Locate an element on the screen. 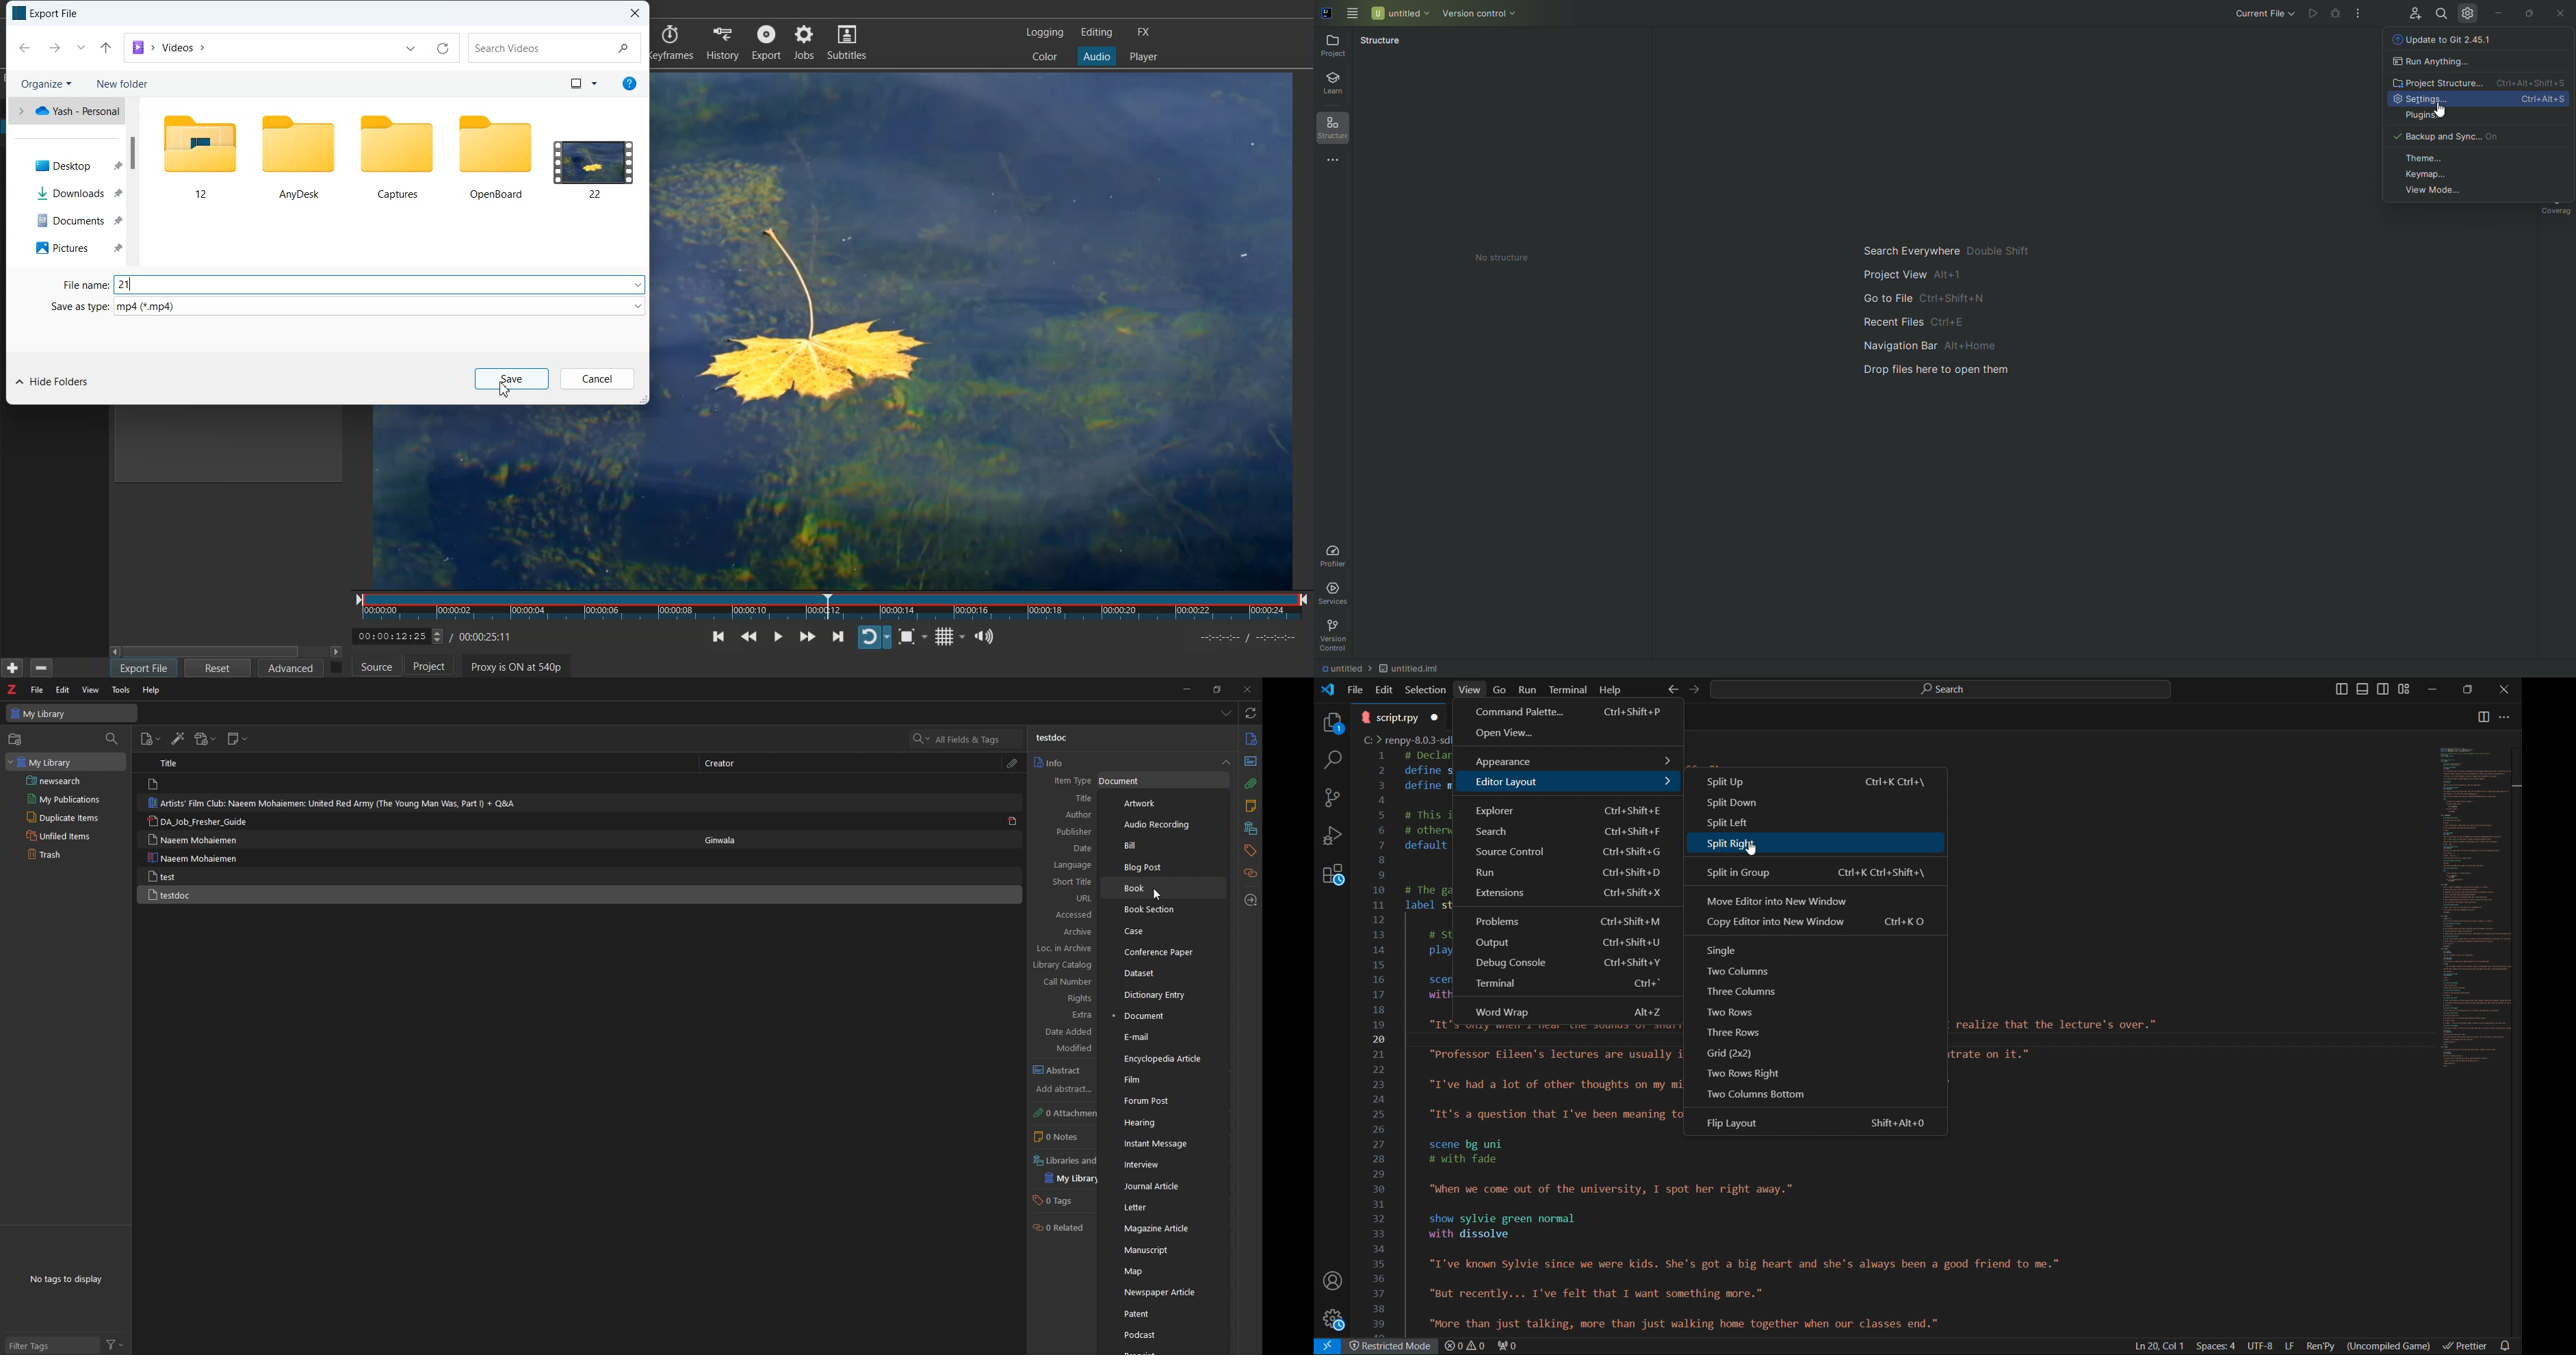  case is located at coordinates (1163, 931).